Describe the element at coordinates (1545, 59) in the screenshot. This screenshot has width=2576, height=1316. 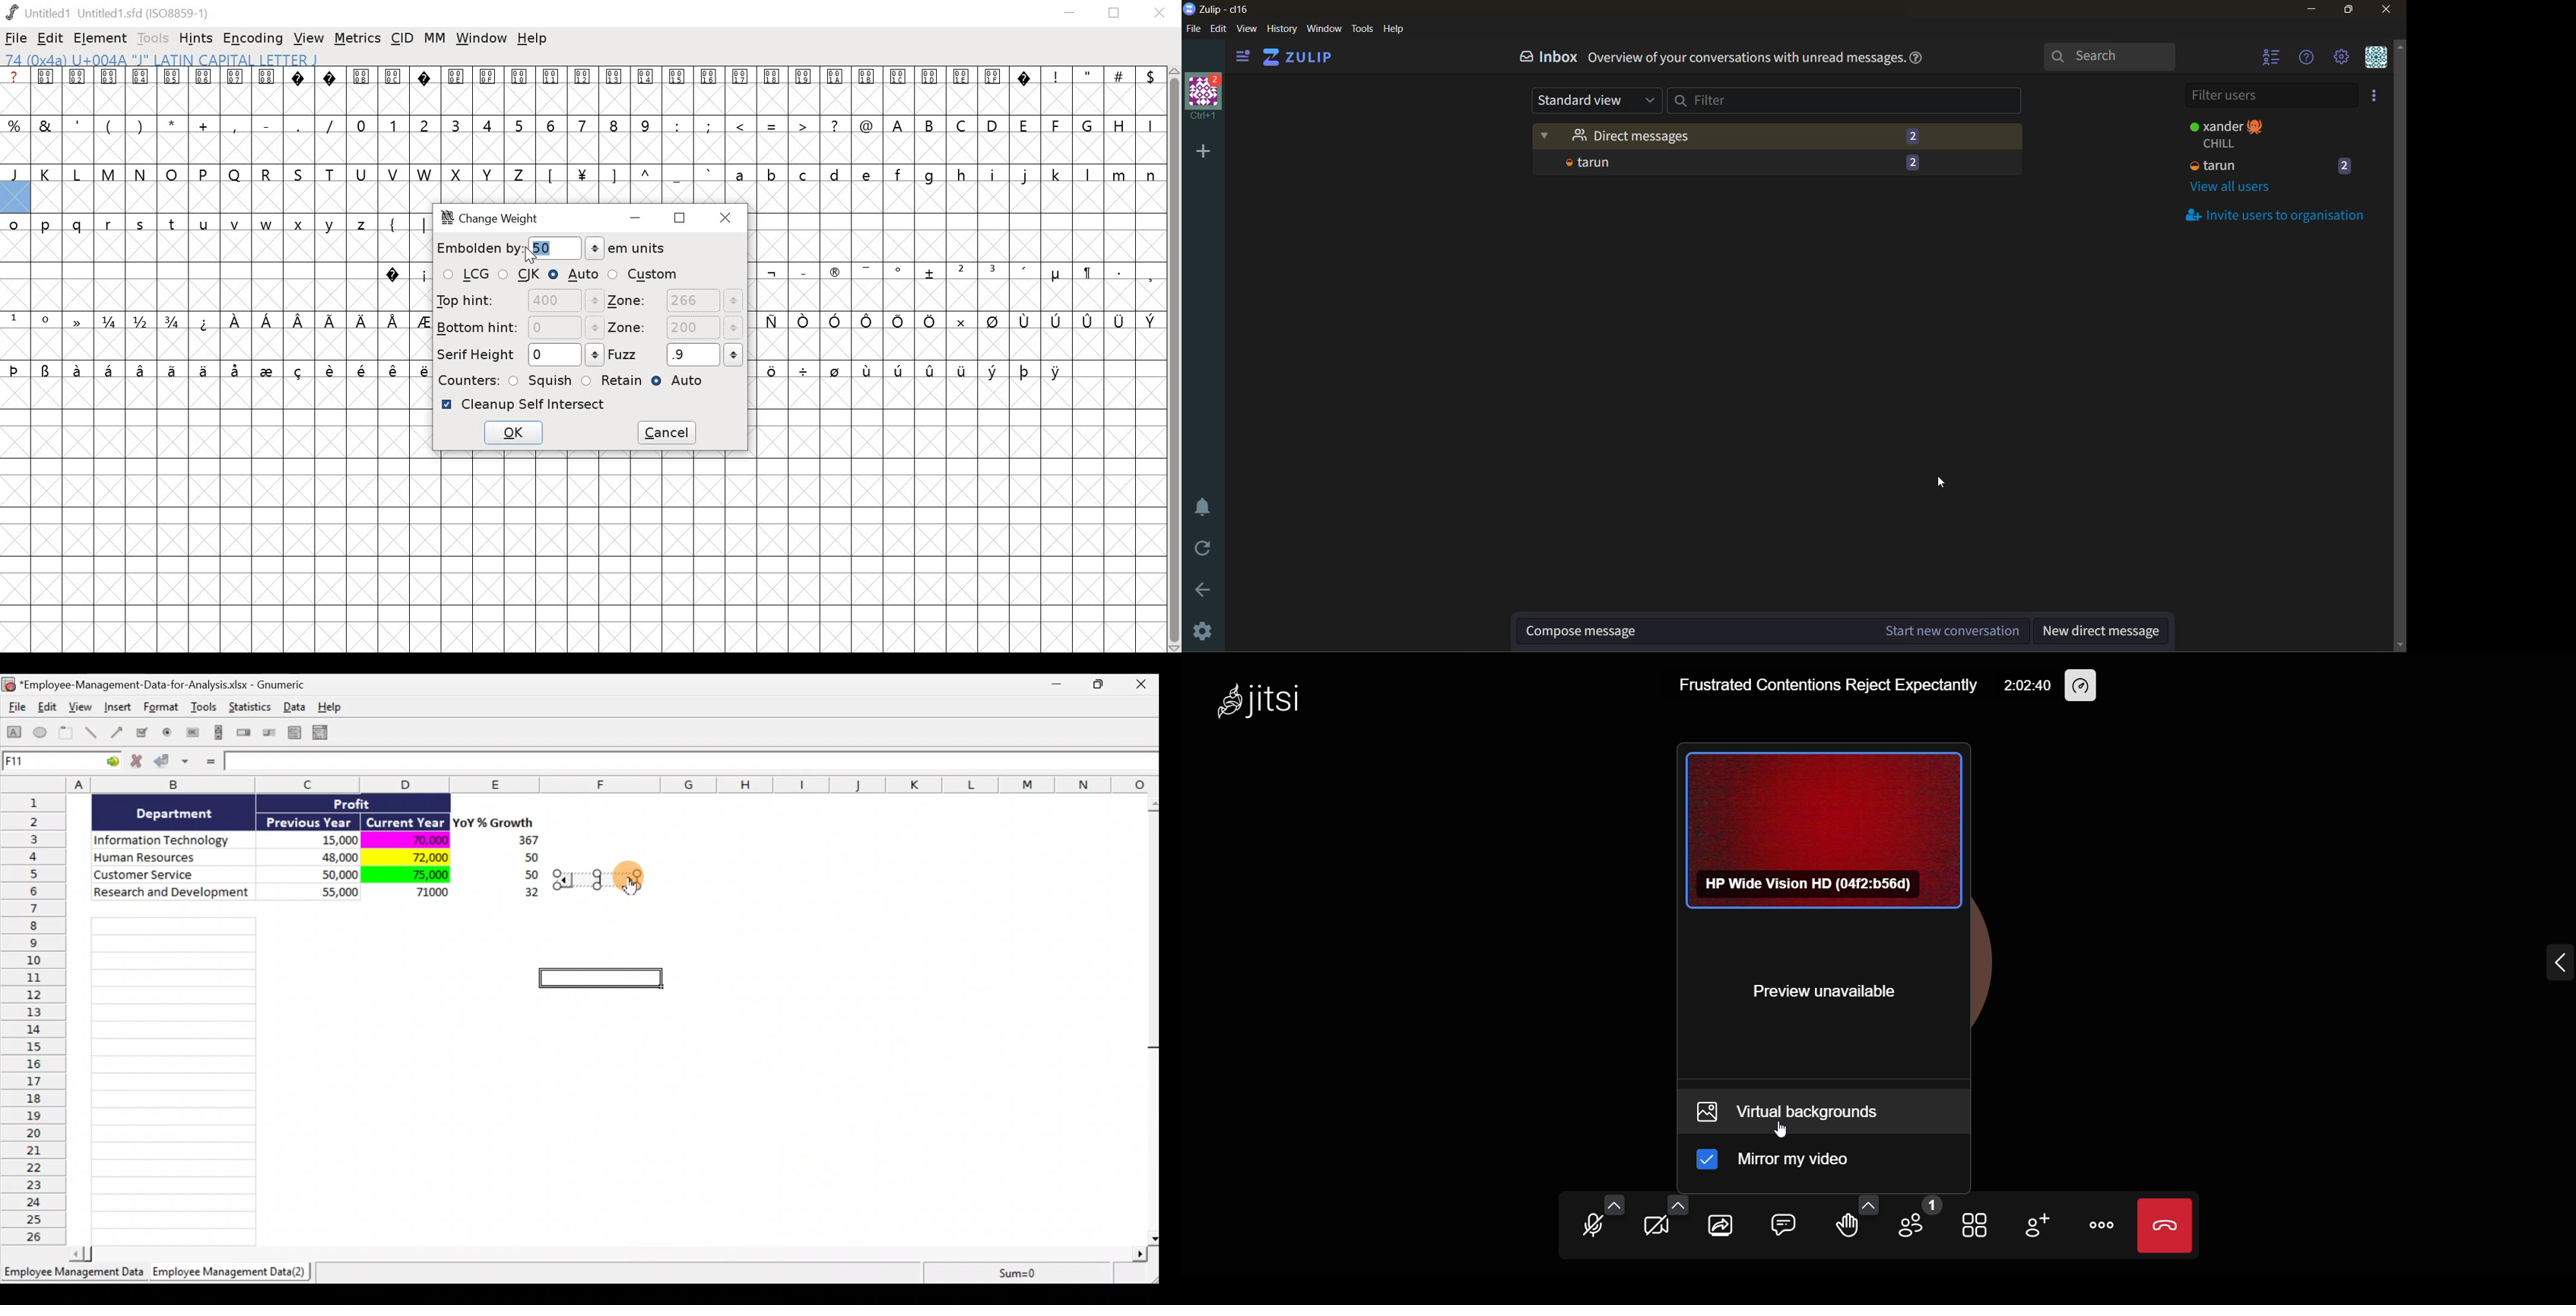
I see `inbox` at that location.